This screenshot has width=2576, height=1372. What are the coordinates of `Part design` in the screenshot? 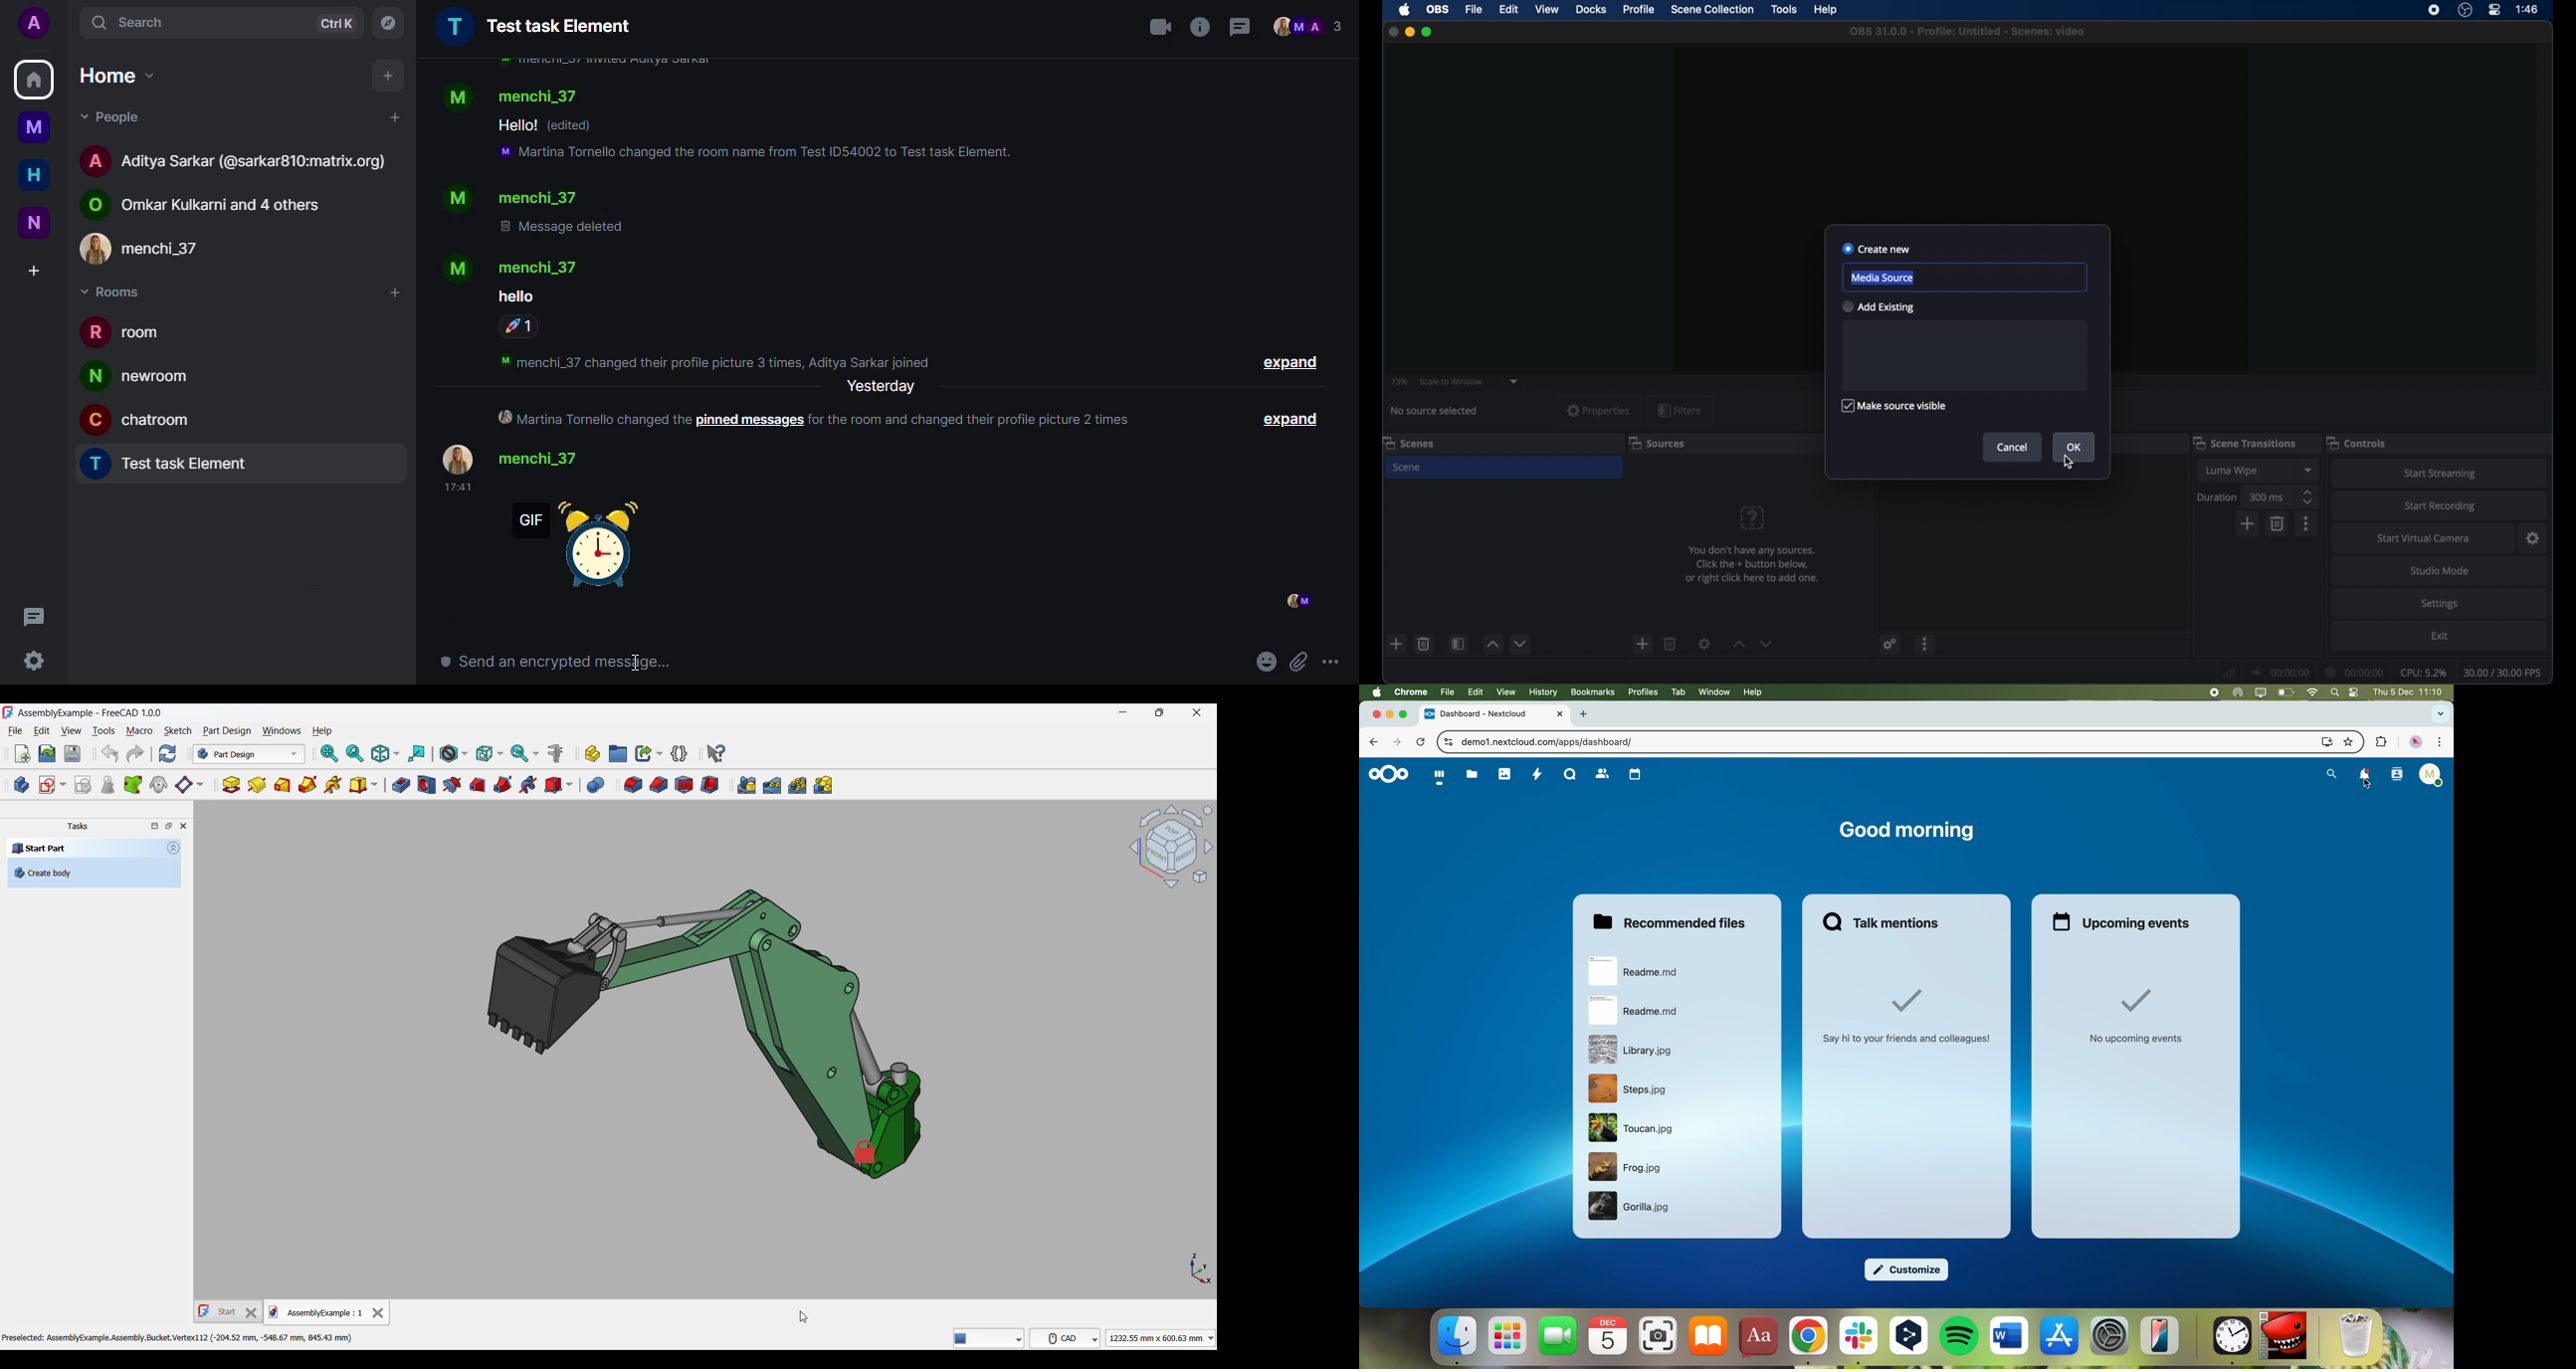 It's located at (227, 731).